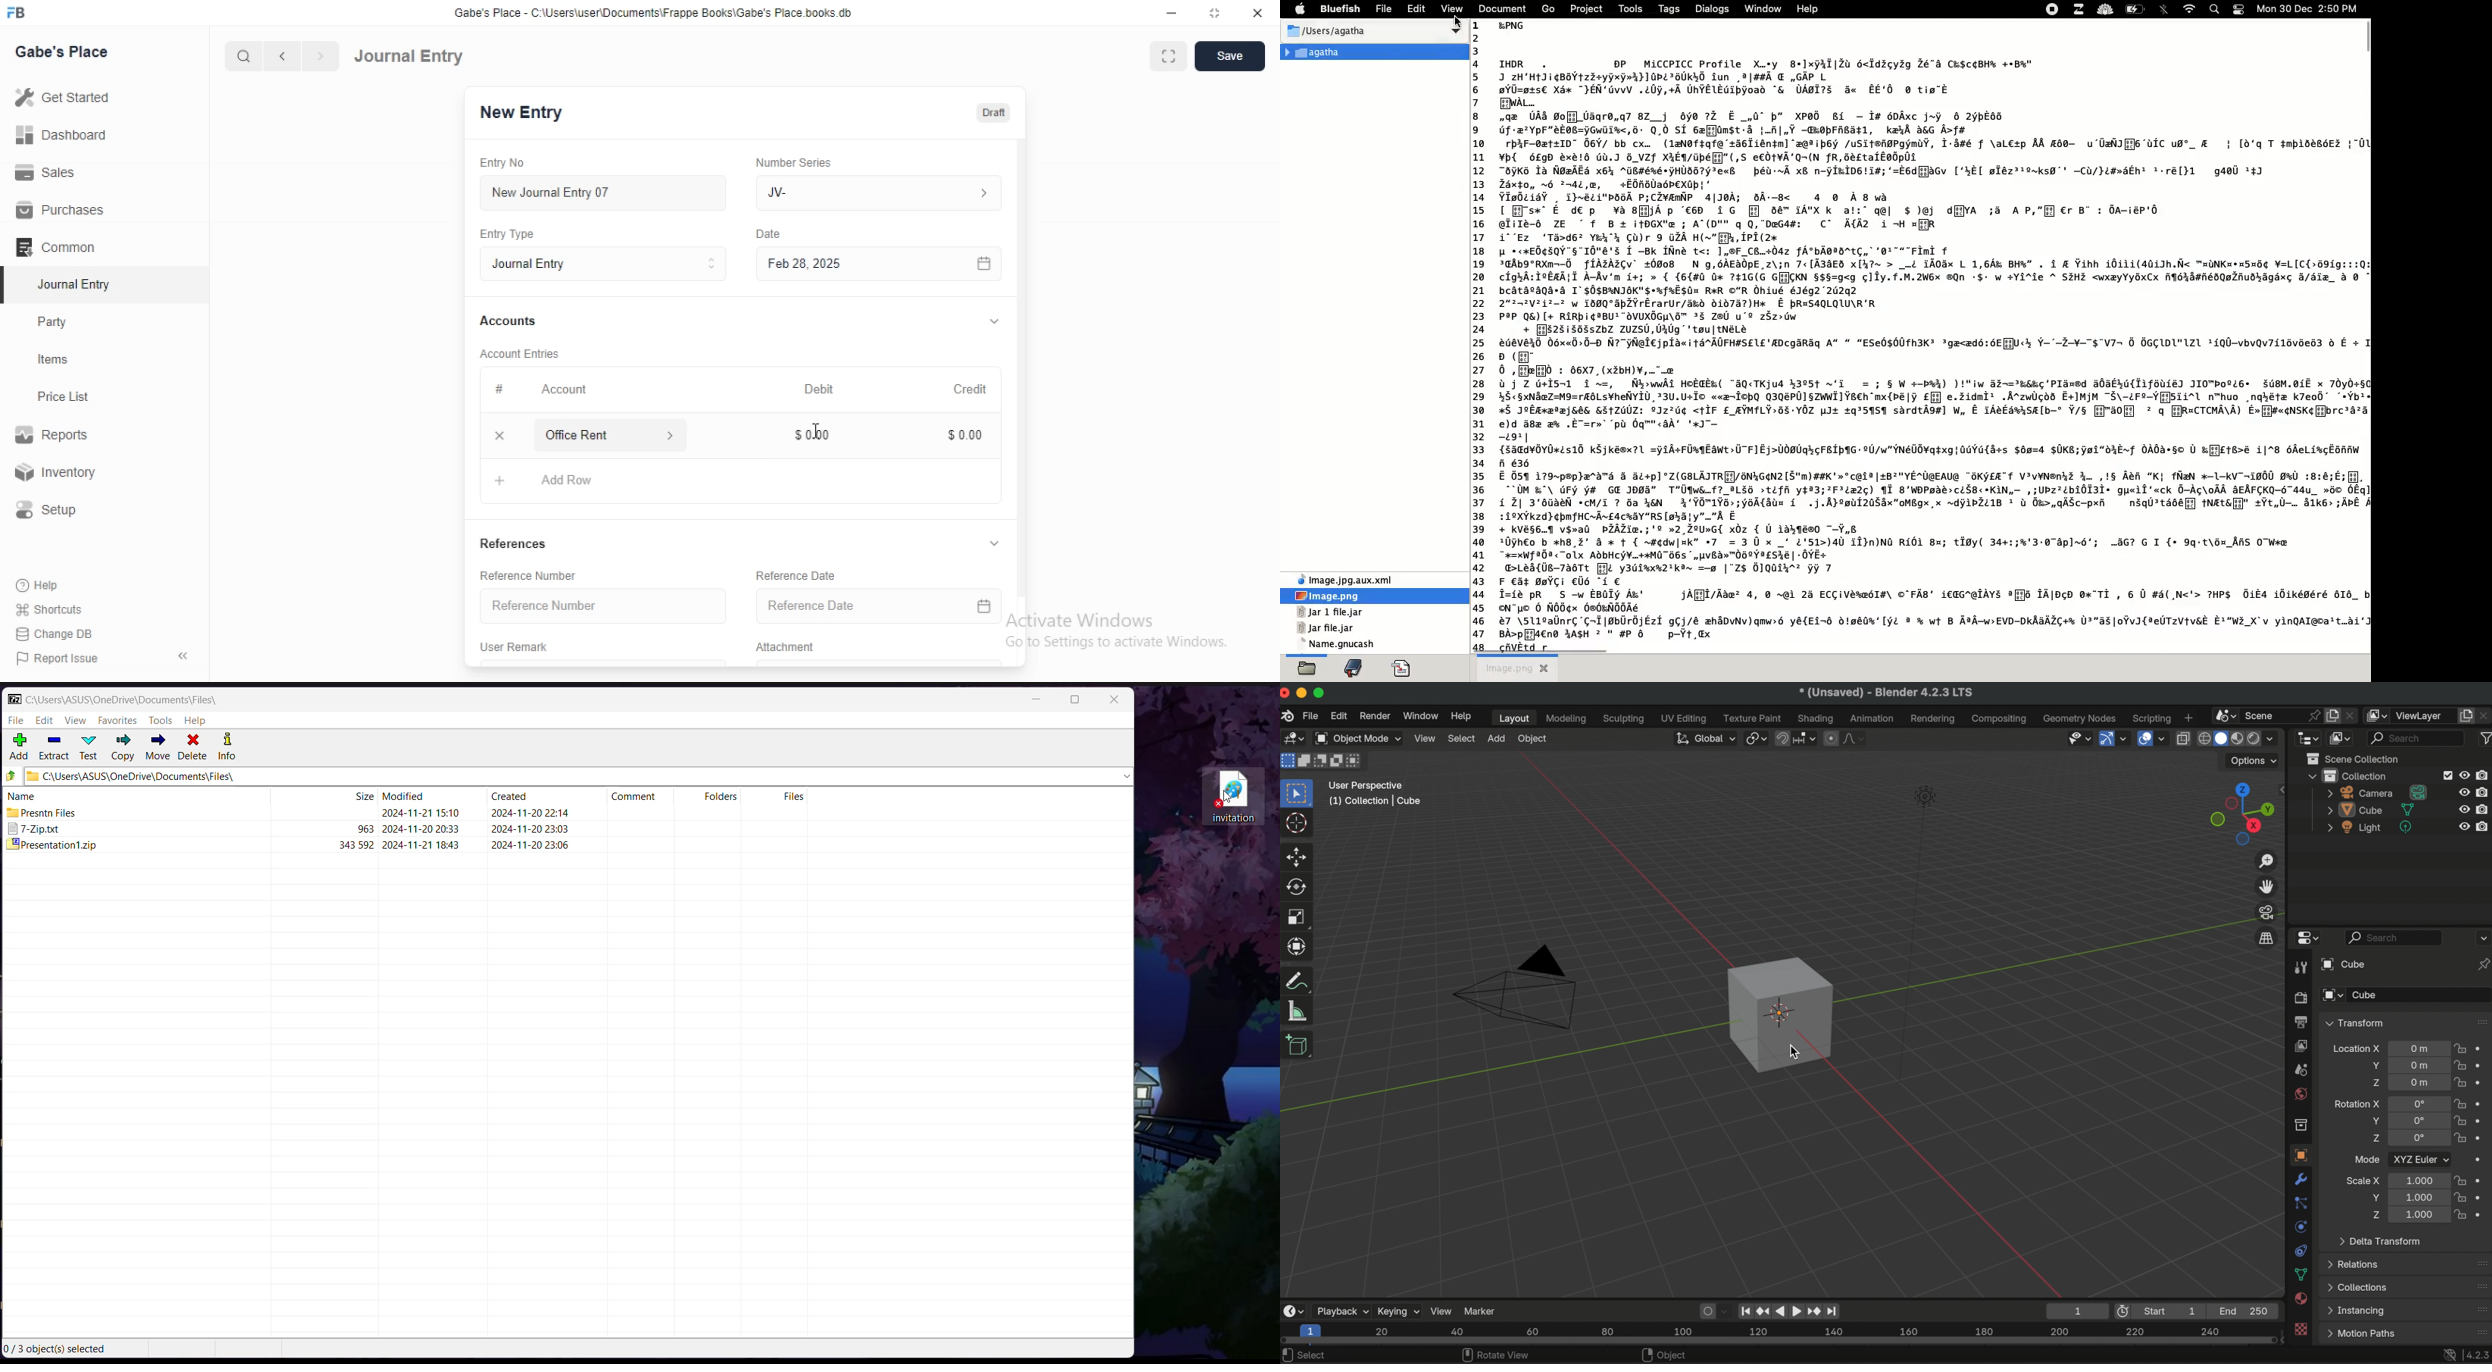  What do you see at coordinates (2078, 738) in the screenshot?
I see `selectability & visibility` at bounding box center [2078, 738].